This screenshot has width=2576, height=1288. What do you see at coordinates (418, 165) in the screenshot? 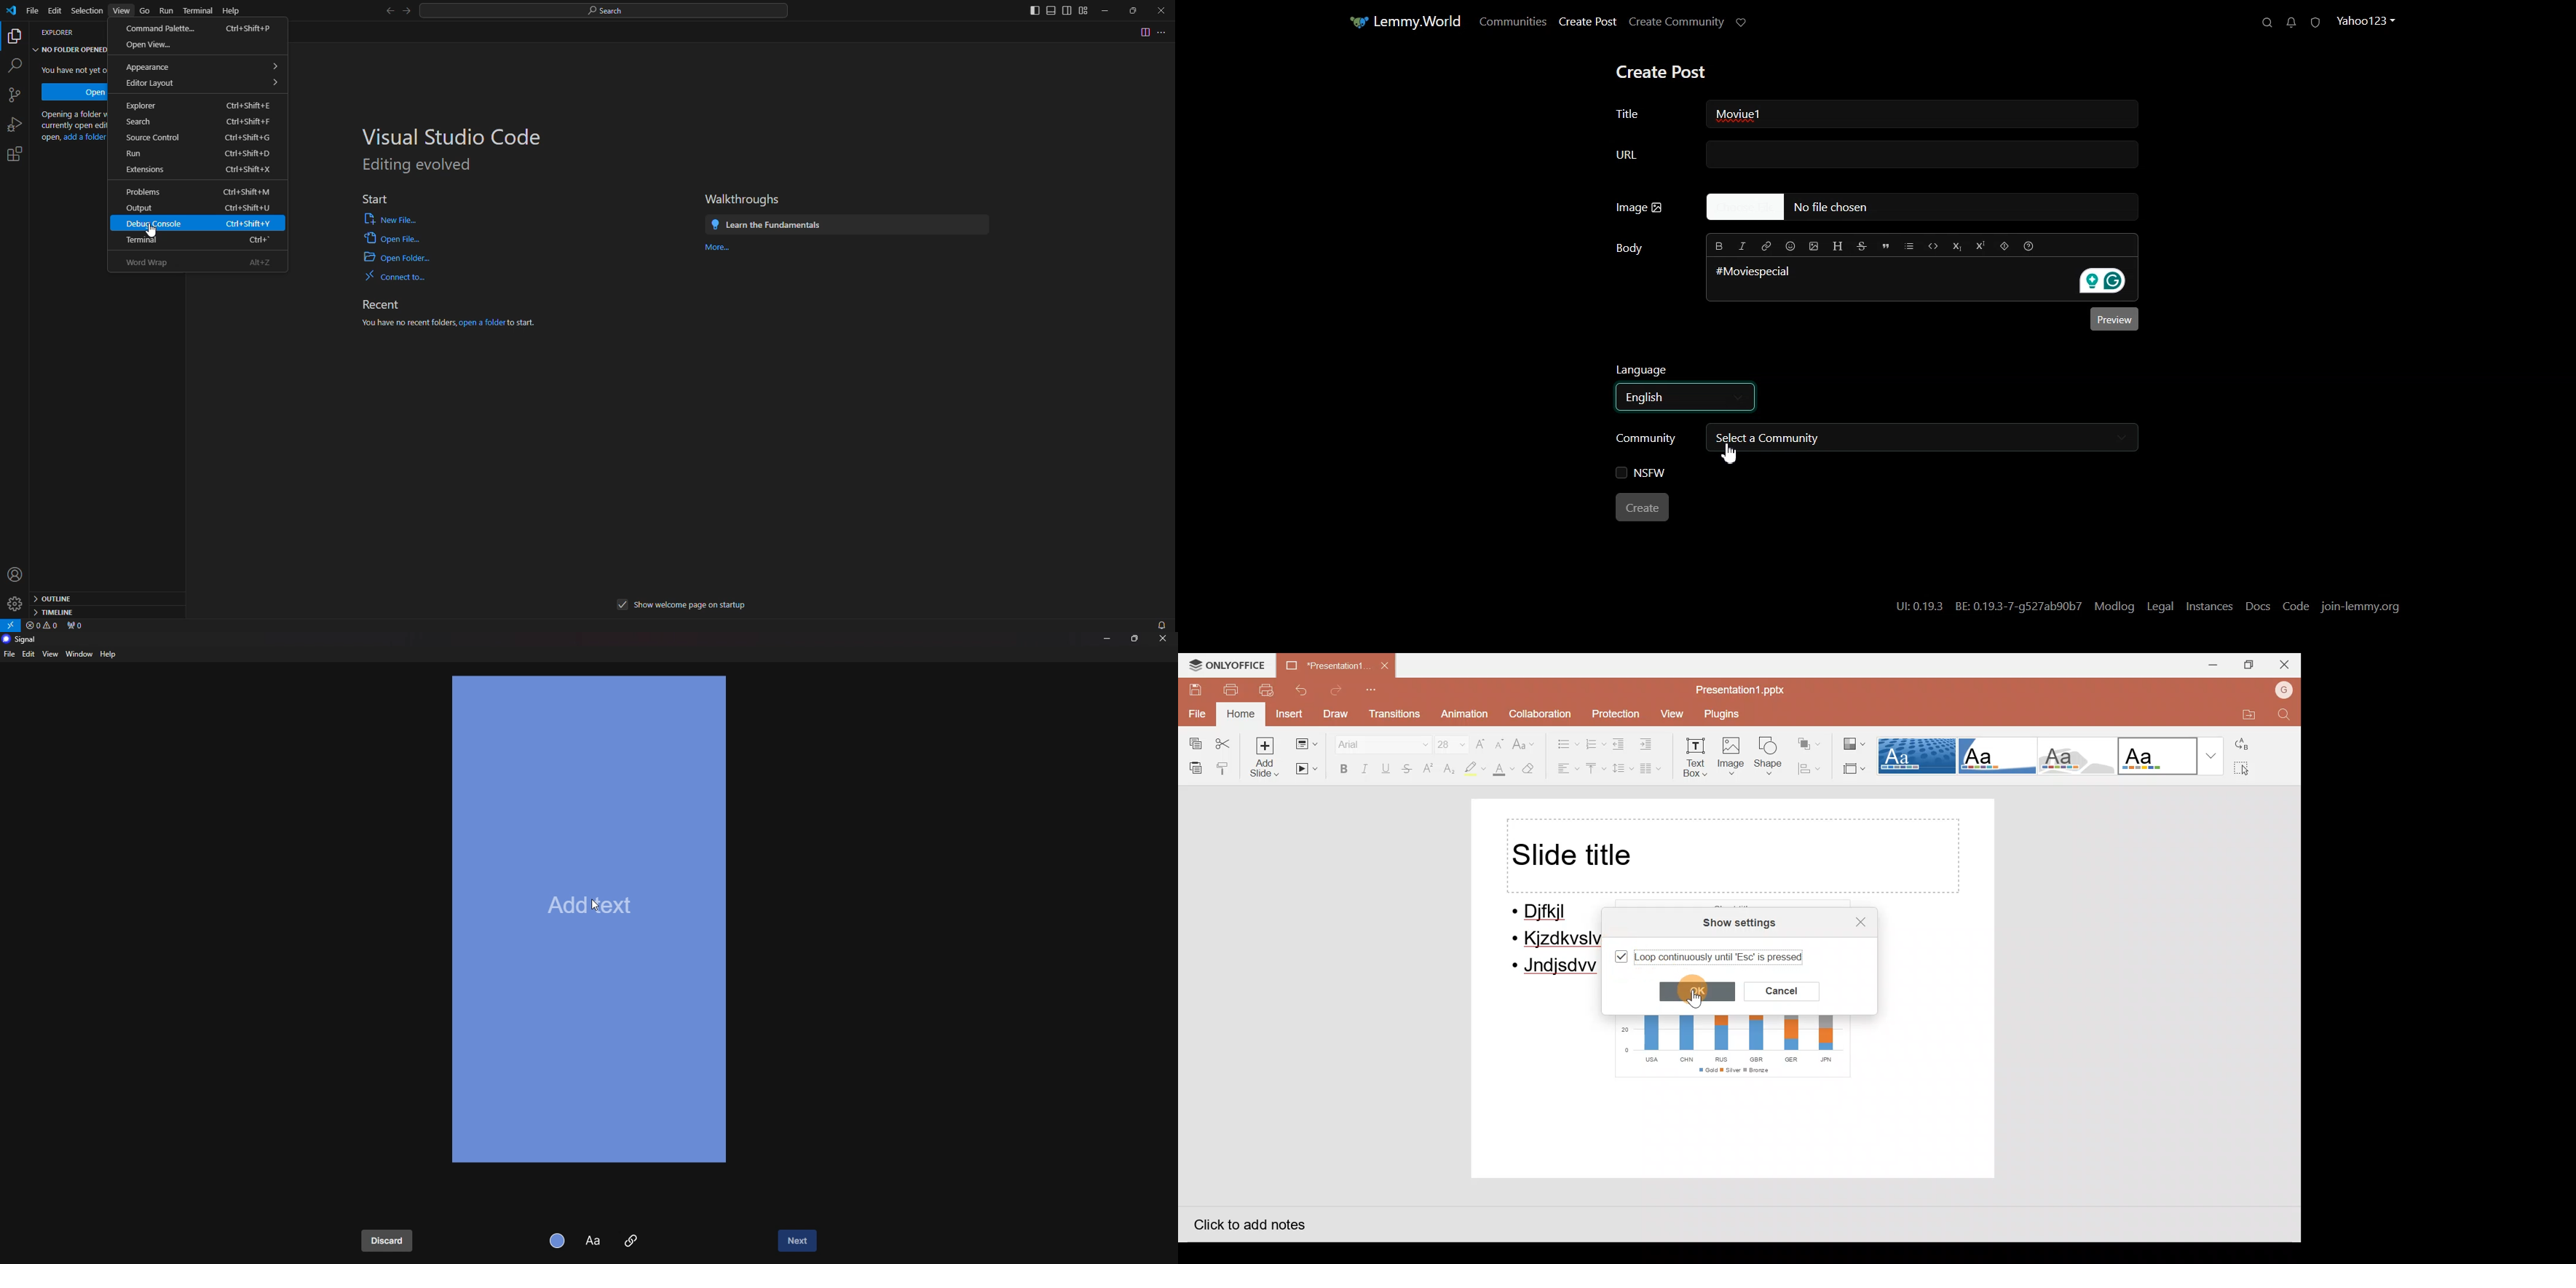
I see `Editing evolved` at bounding box center [418, 165].